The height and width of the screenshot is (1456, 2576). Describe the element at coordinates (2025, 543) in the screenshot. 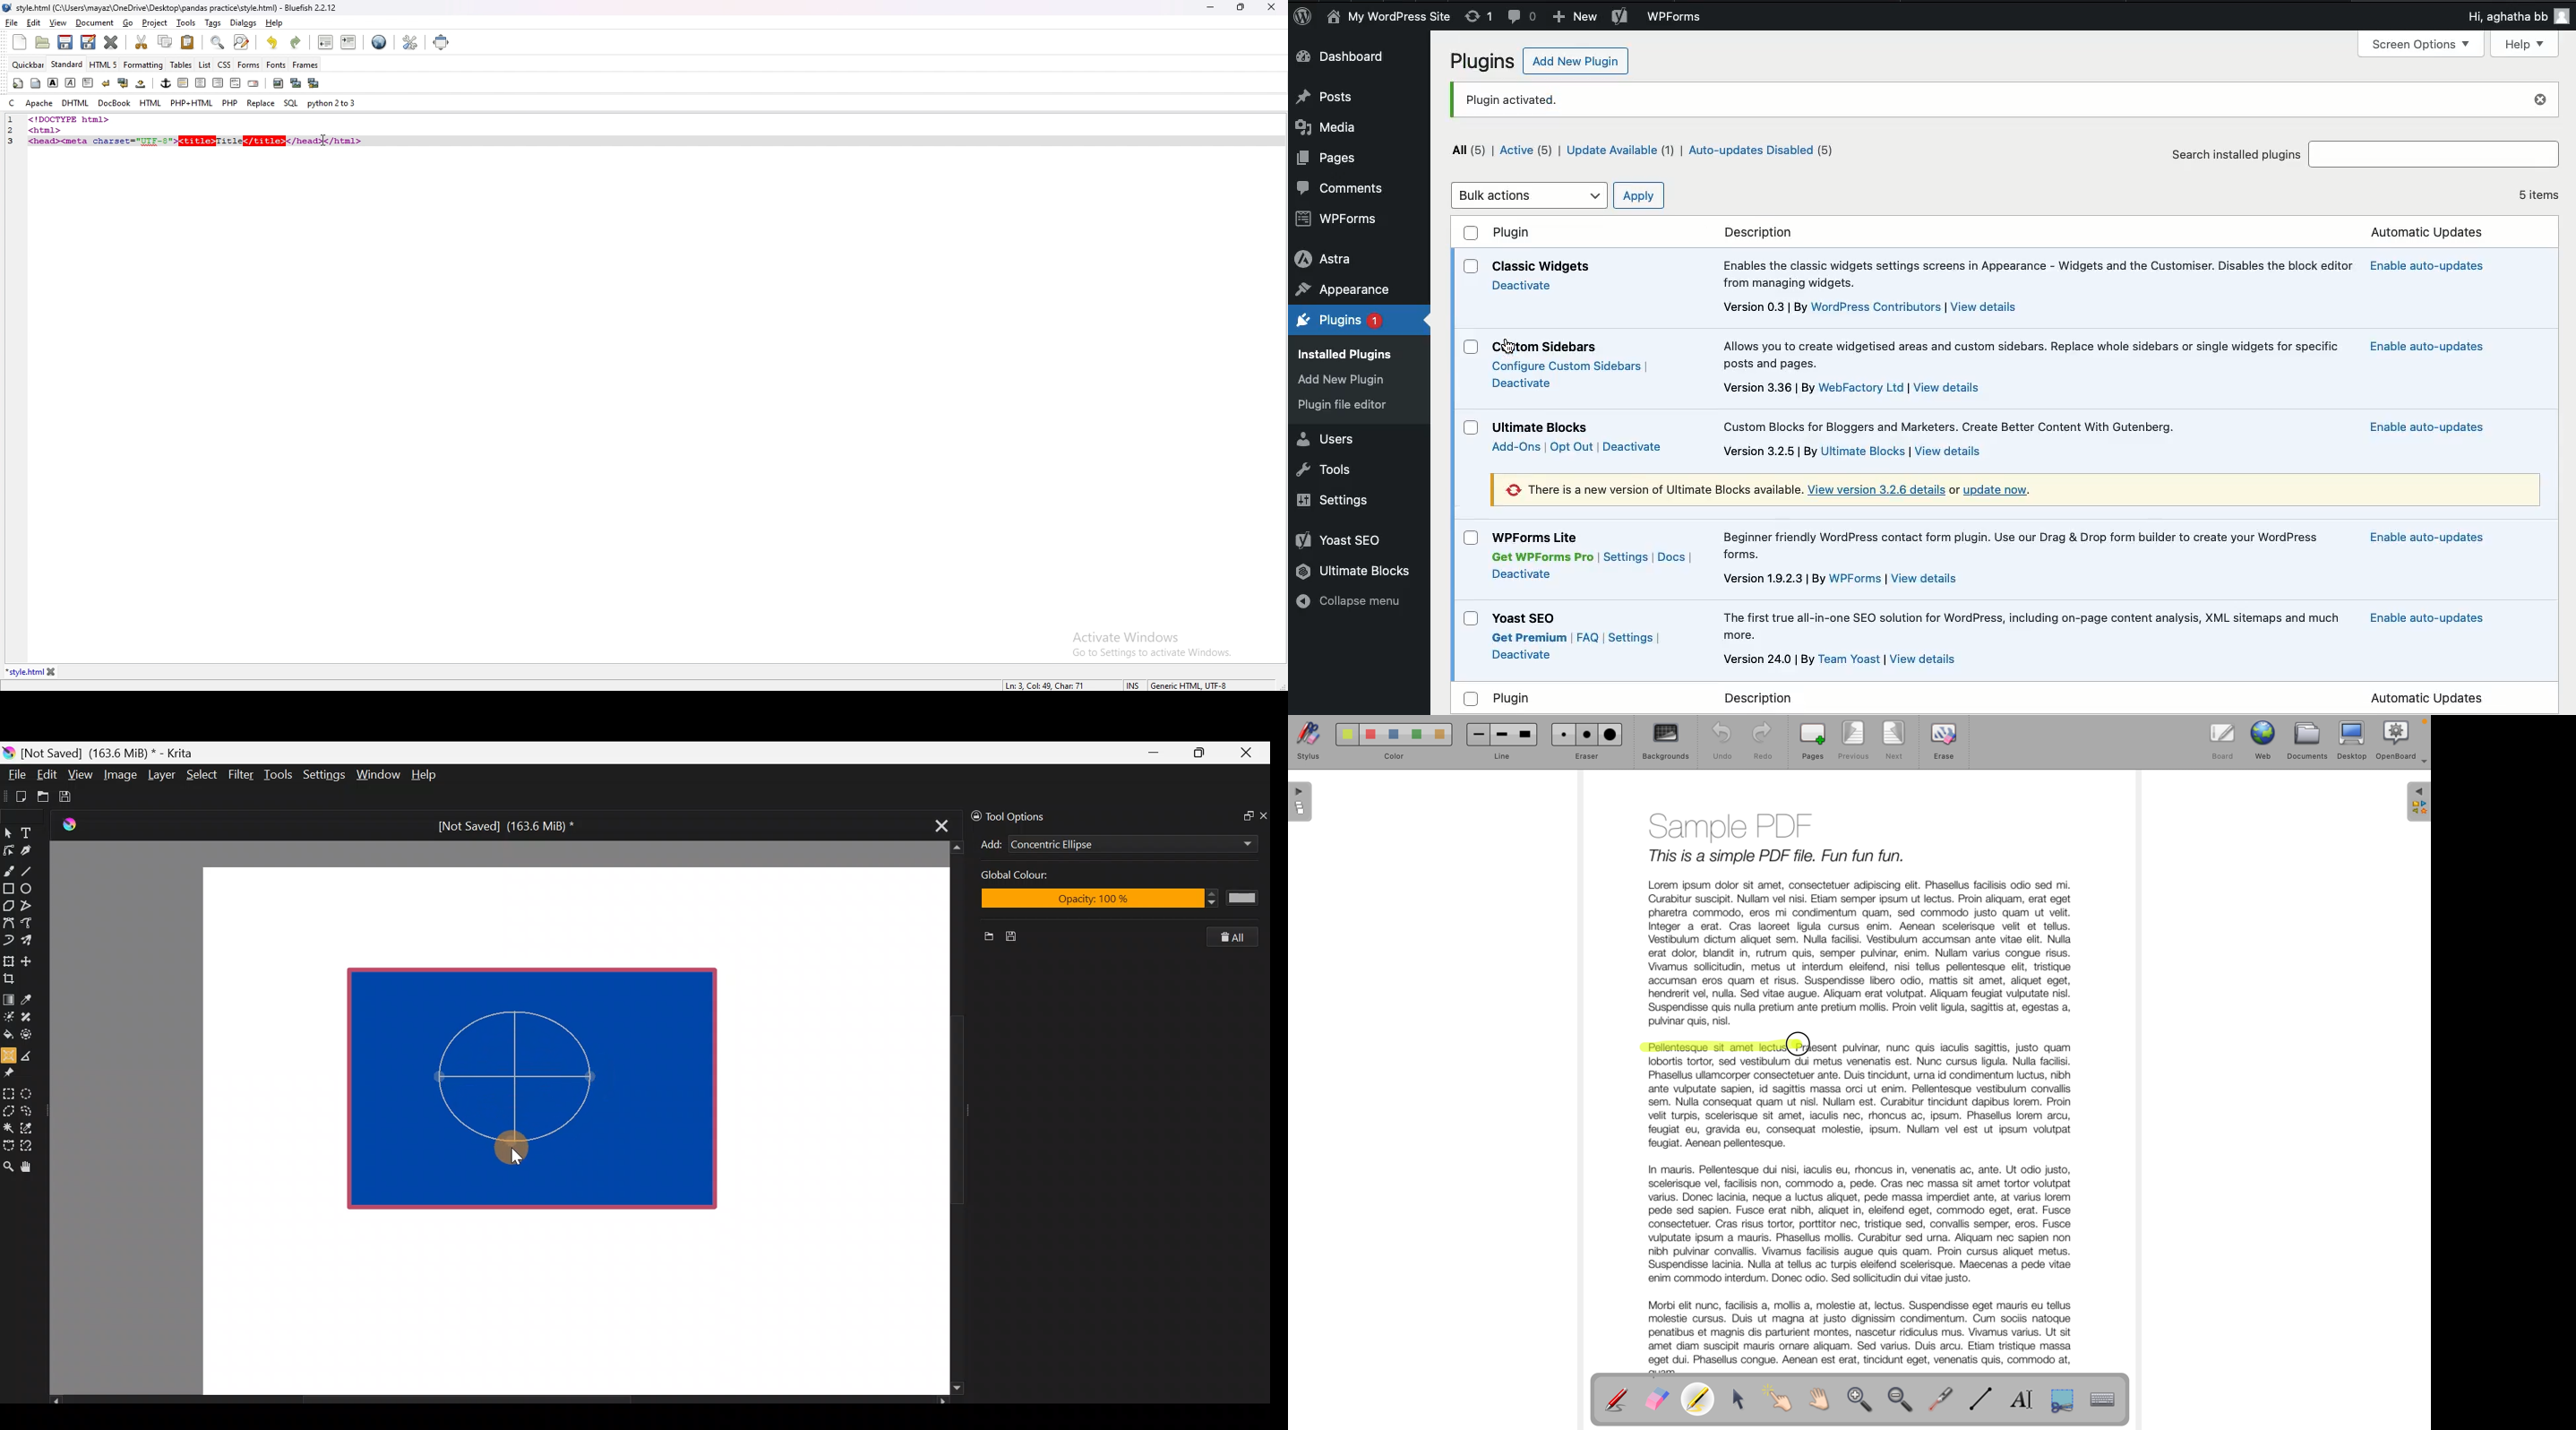

I see `description` at that location.